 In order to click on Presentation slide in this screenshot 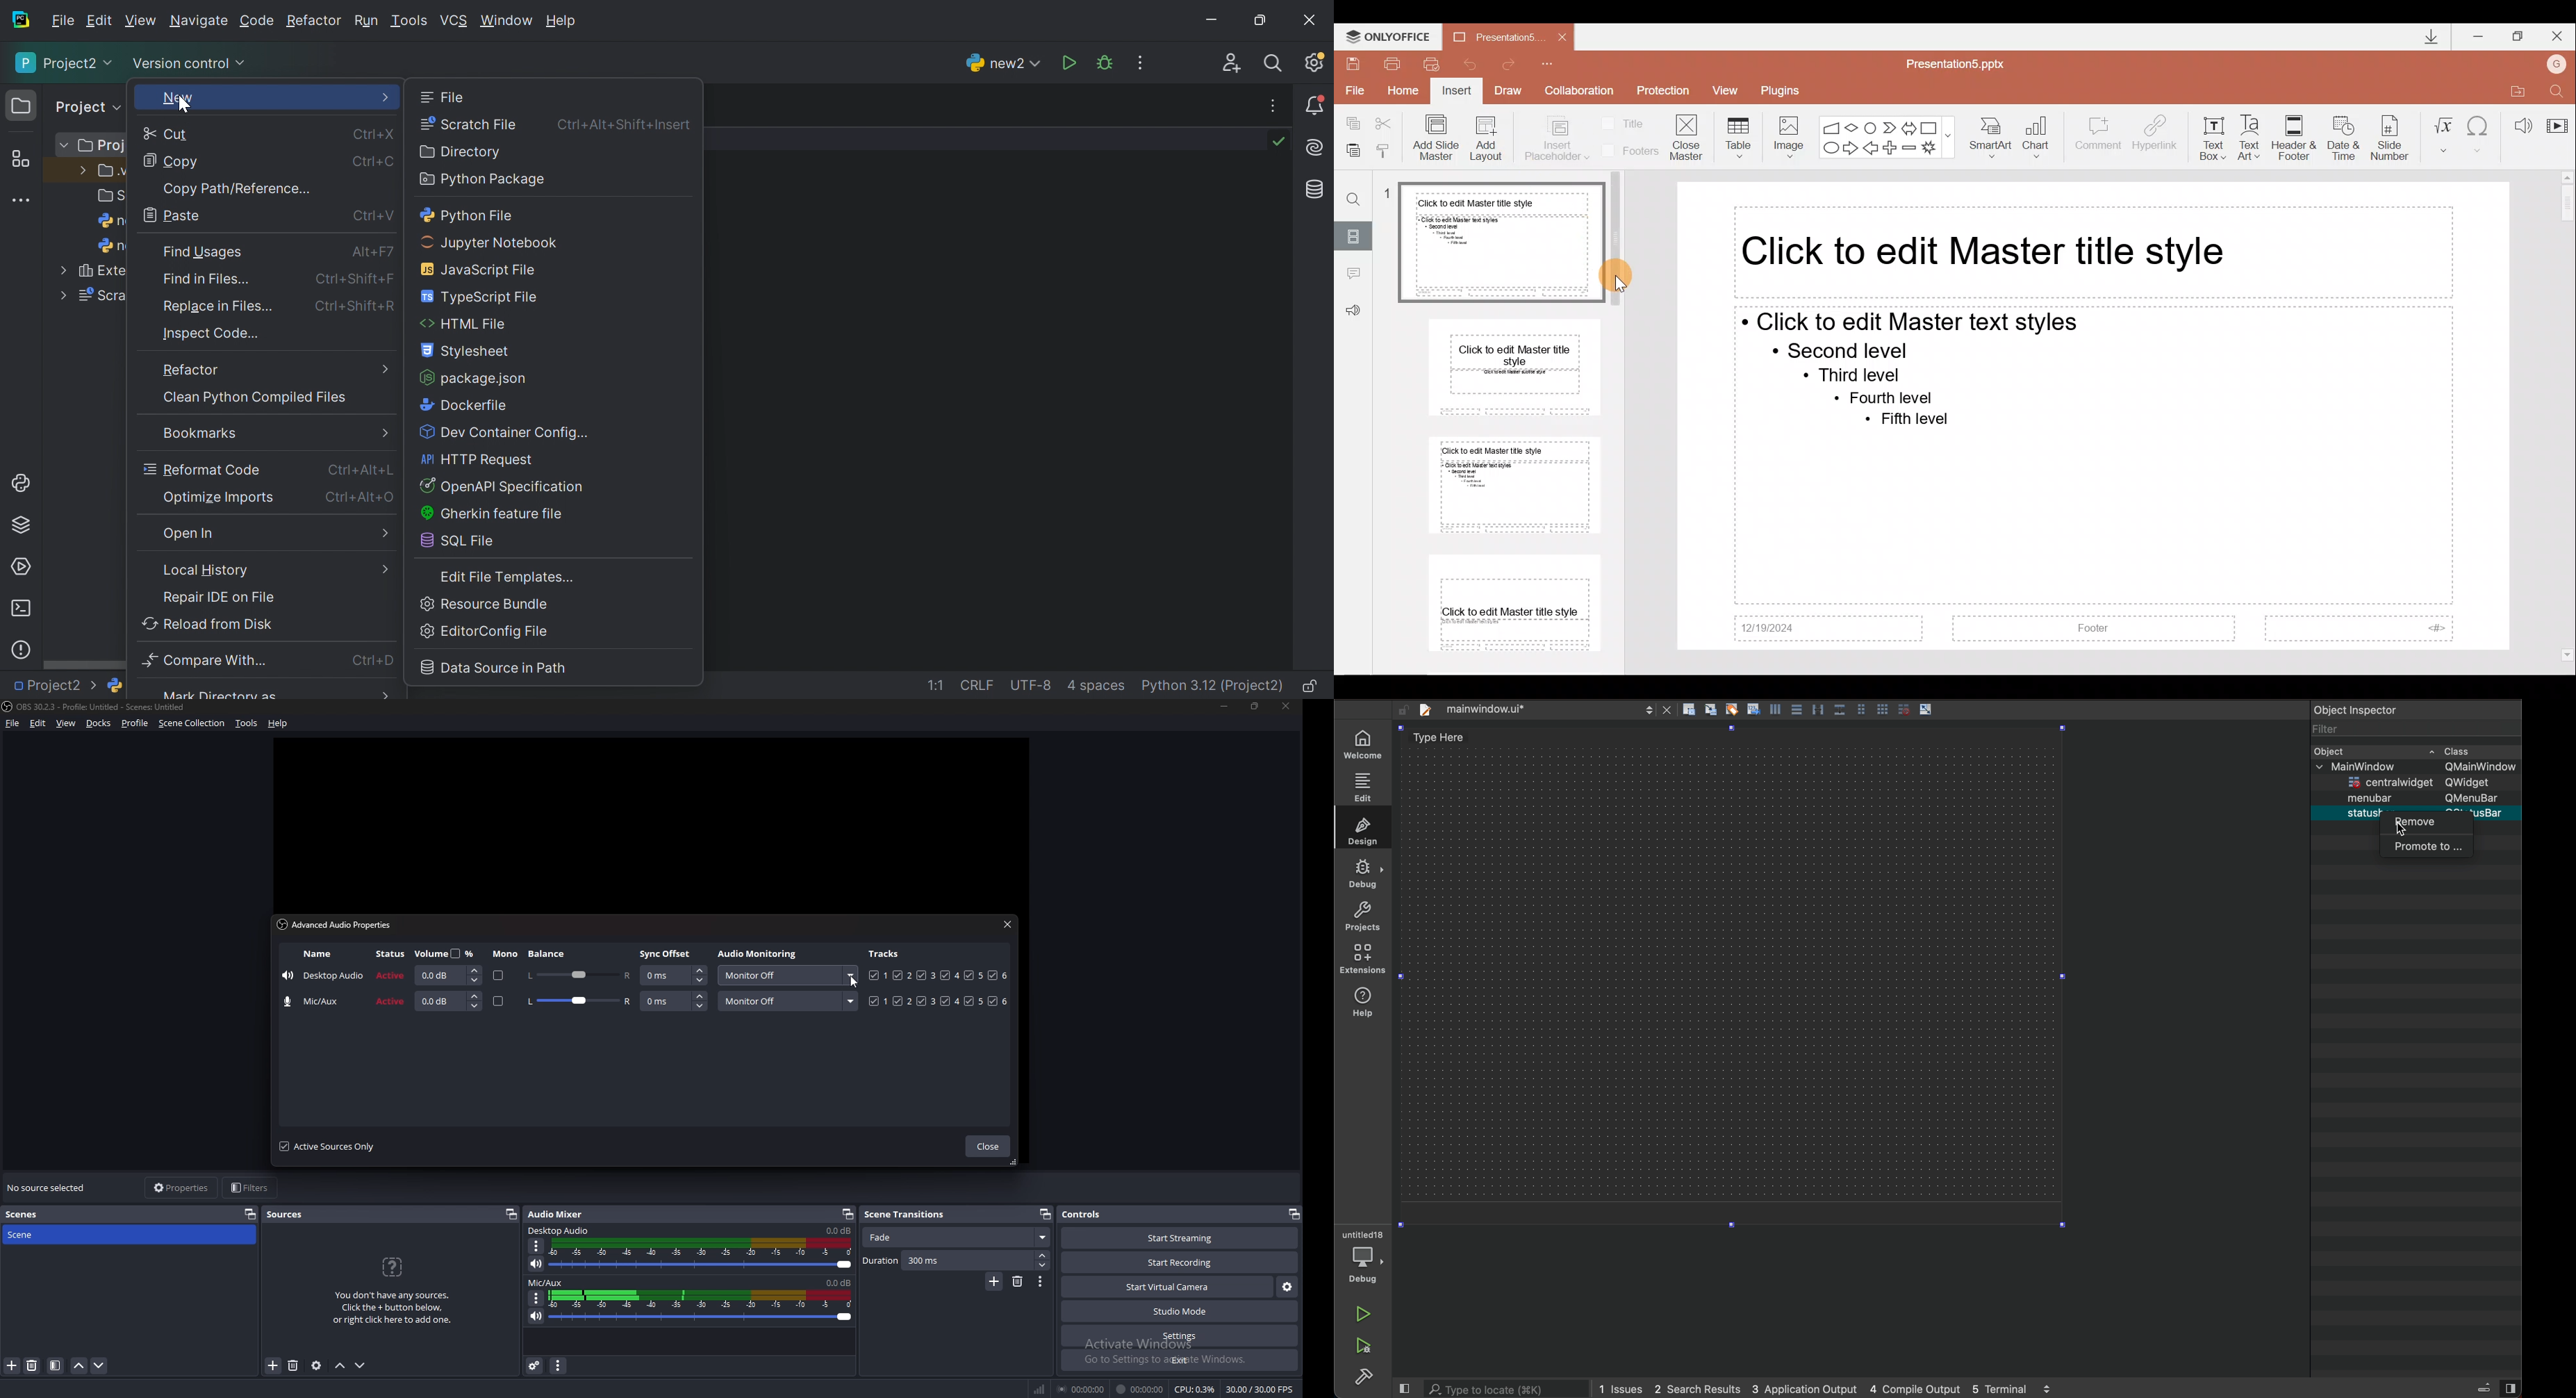, I will do `click(2095, 416)`.